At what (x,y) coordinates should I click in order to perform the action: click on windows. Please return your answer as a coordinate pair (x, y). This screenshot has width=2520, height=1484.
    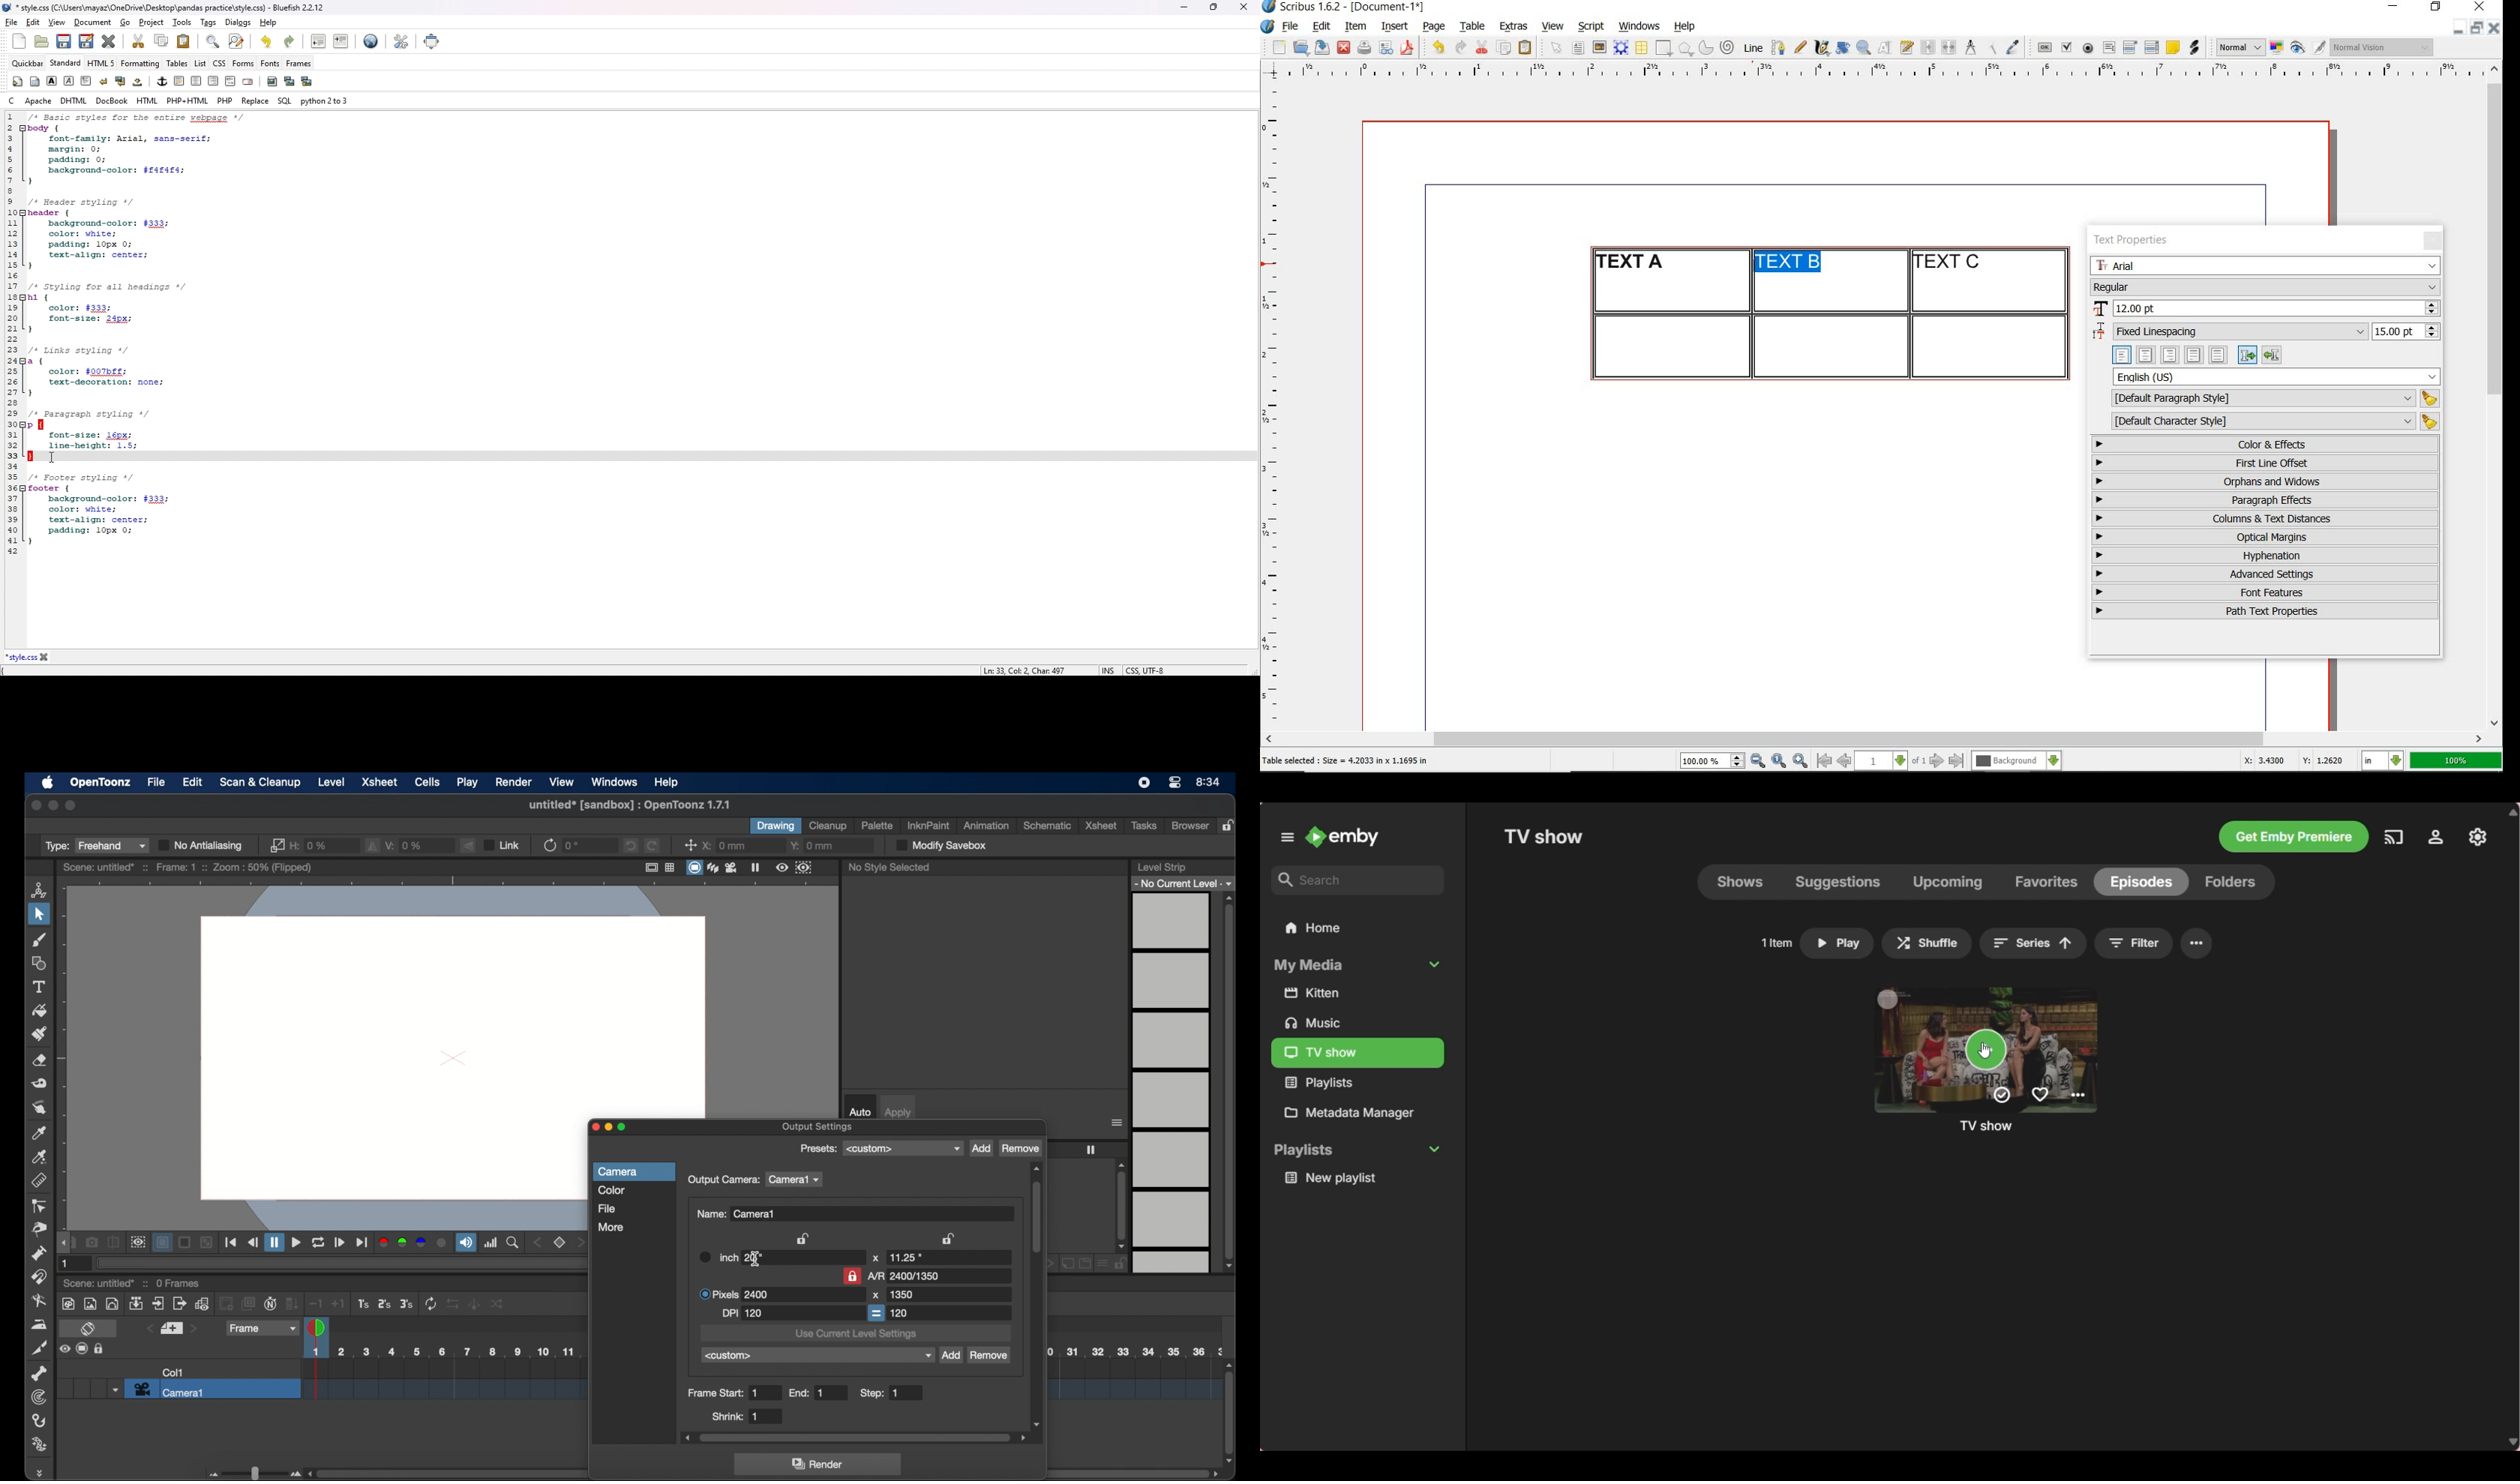
    Looking at the image, I should click on (1640, 27).